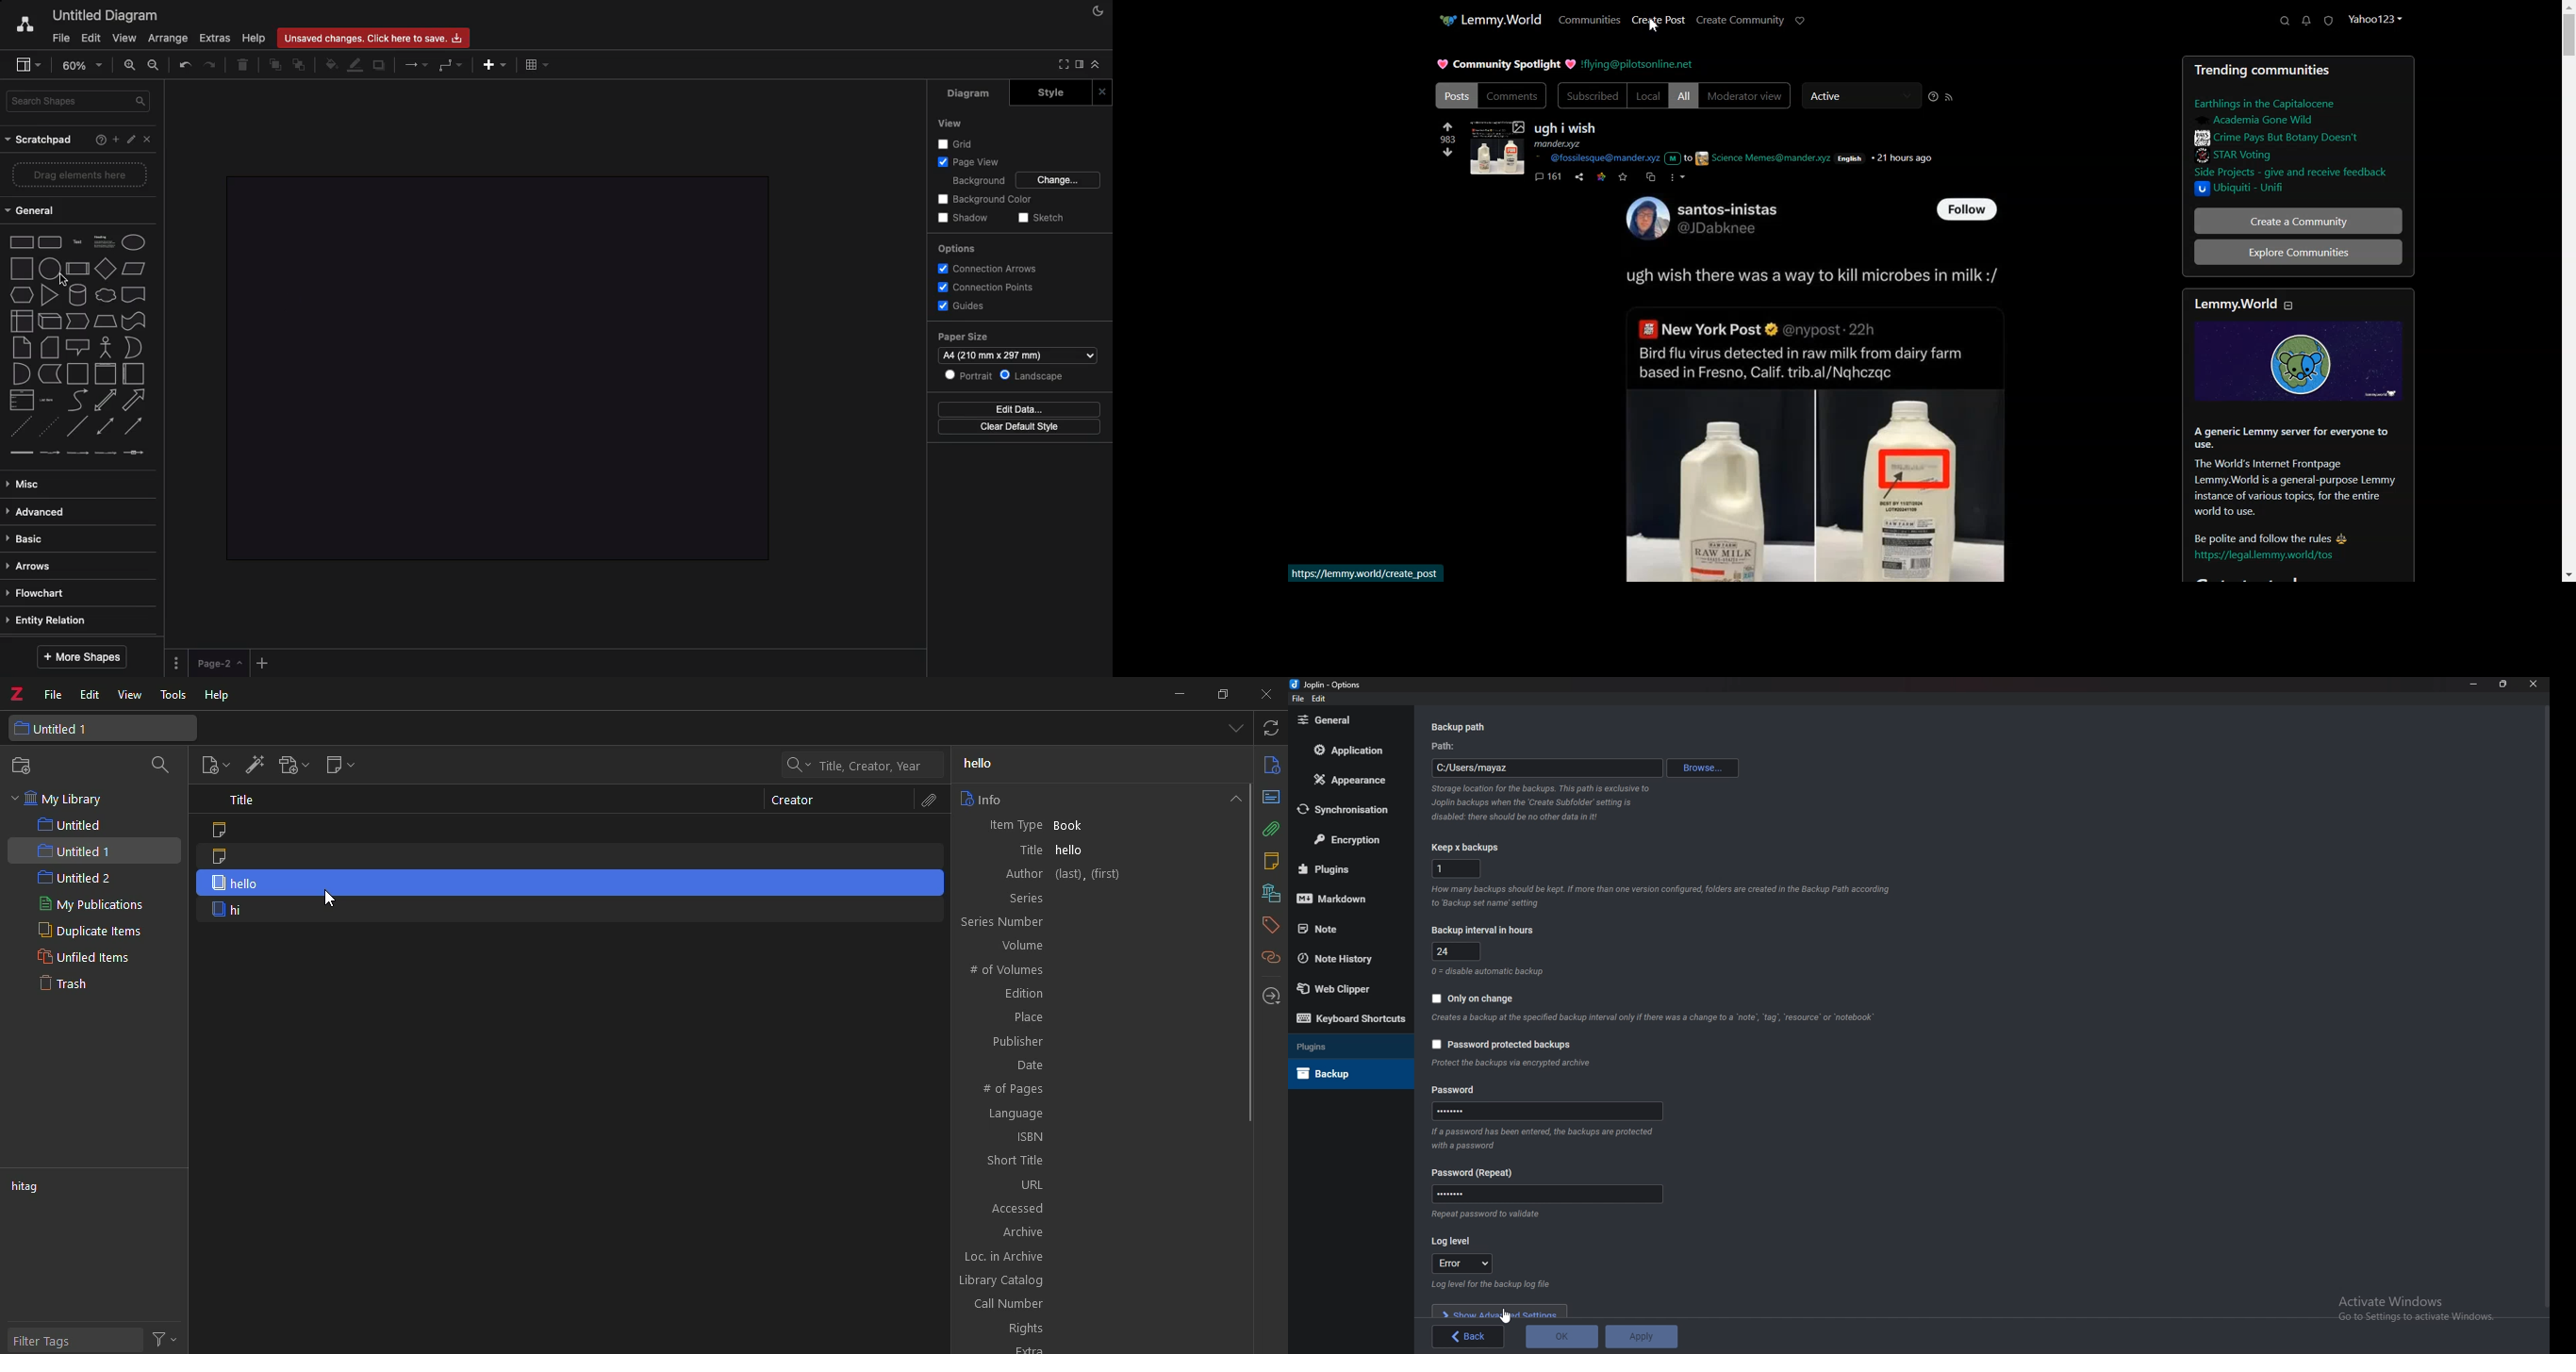  I want to click on note, so click(1345, 929).